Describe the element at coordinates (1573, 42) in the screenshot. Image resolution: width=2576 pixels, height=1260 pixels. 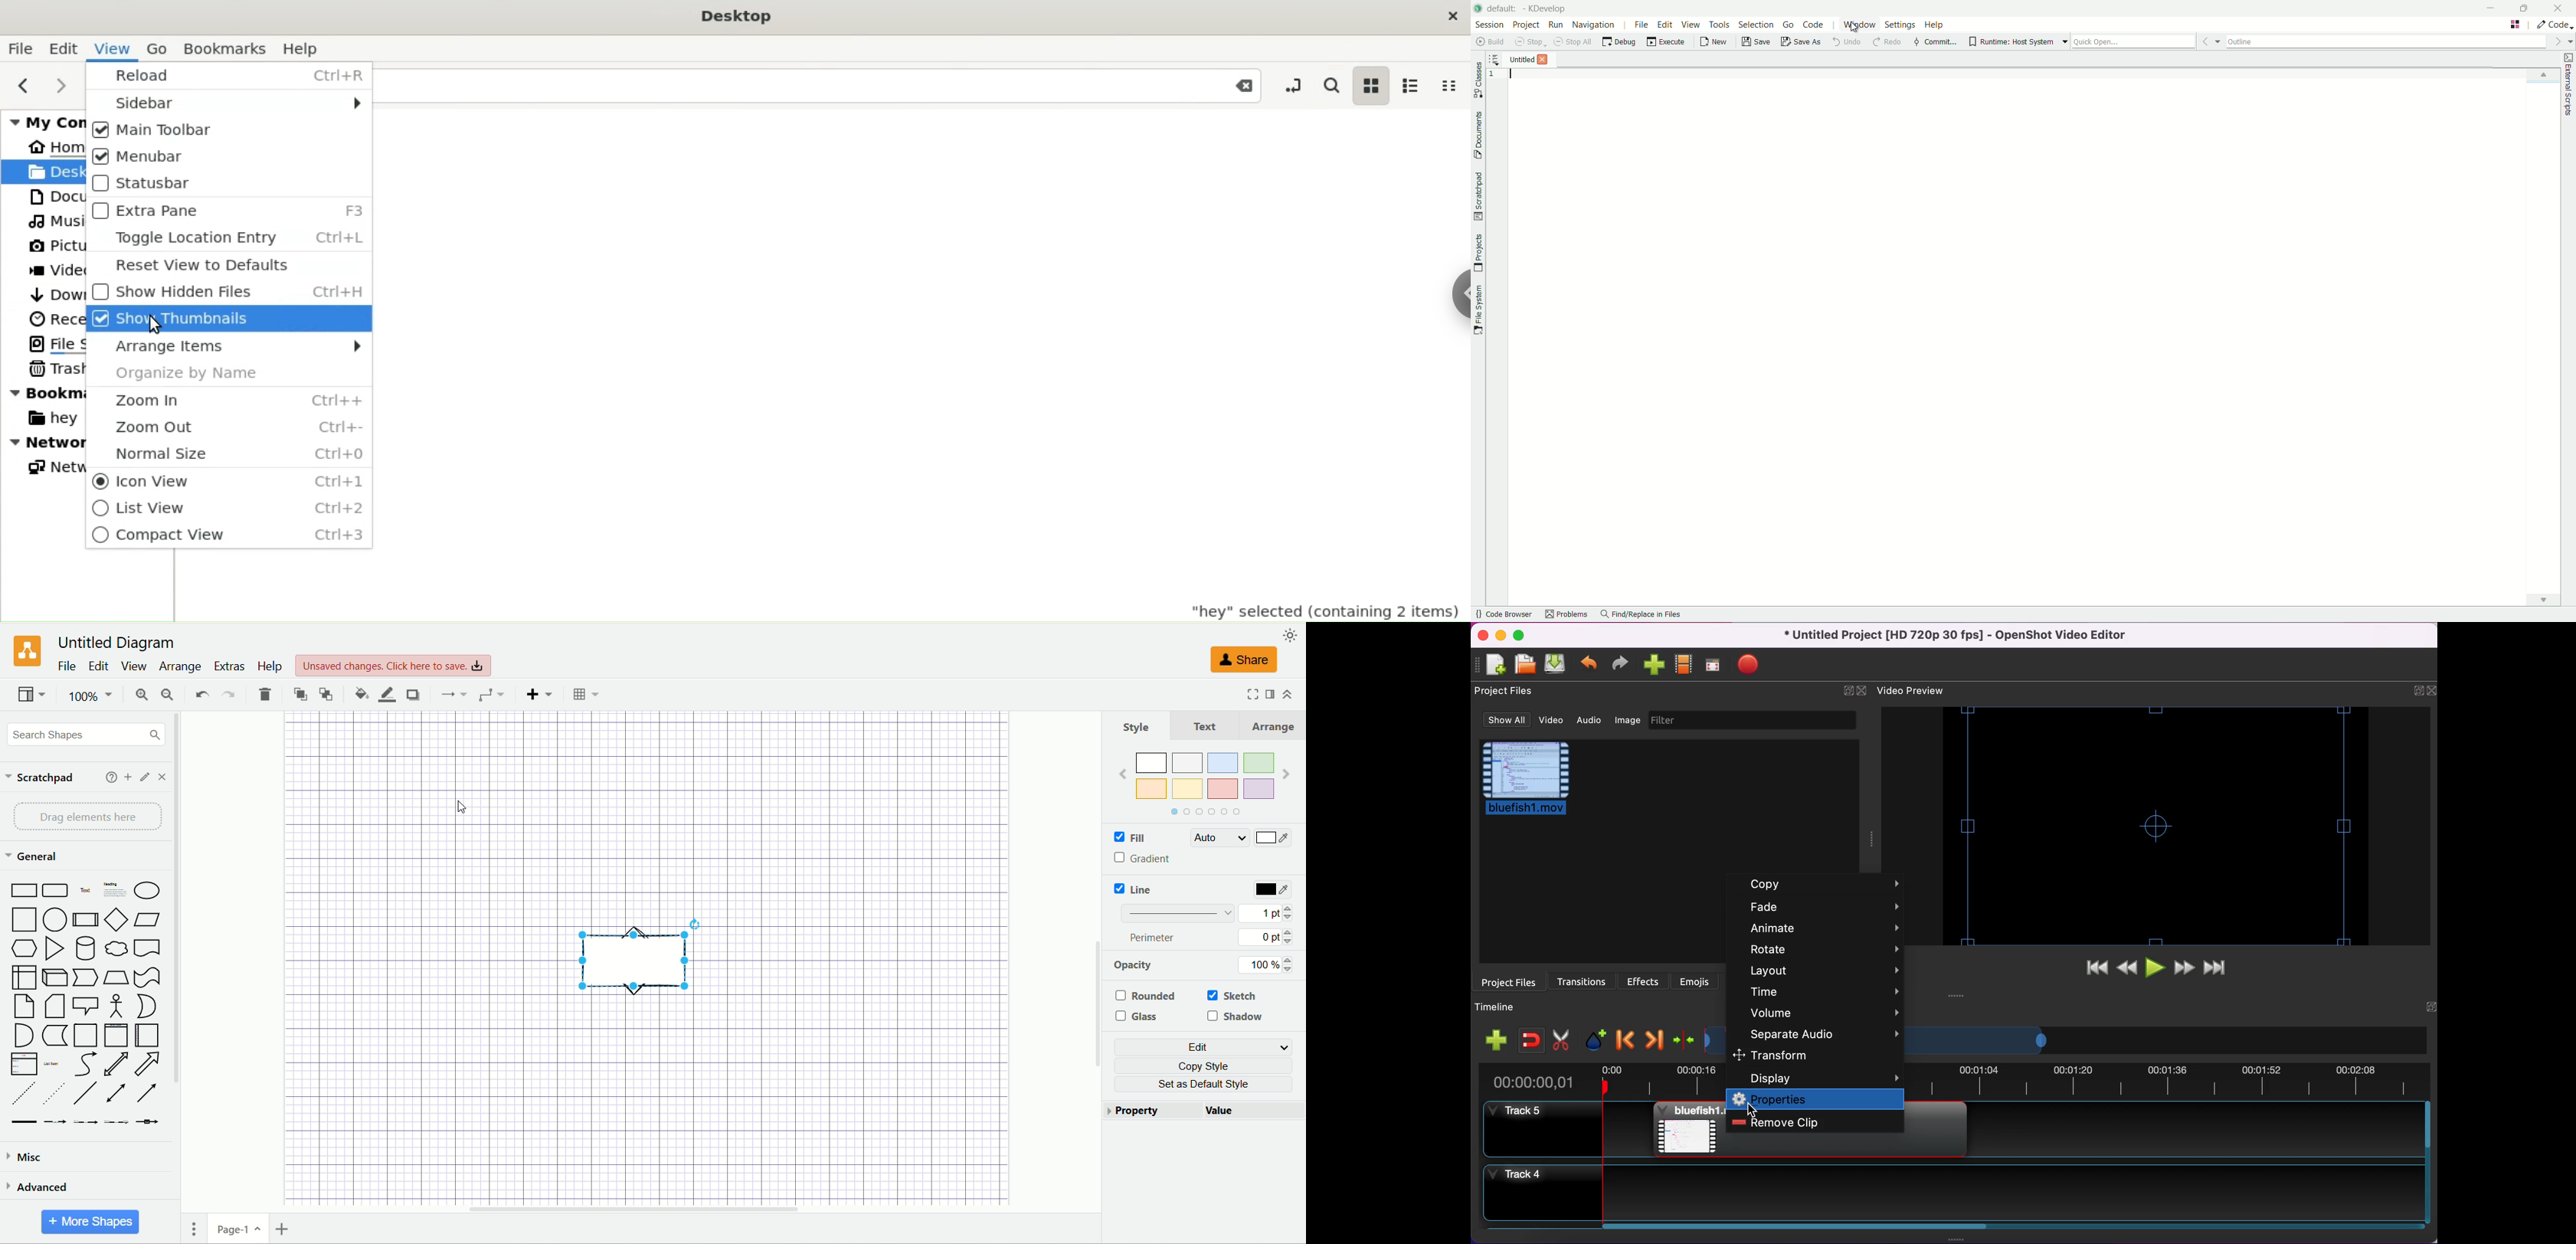
I see `stop all` at that location.